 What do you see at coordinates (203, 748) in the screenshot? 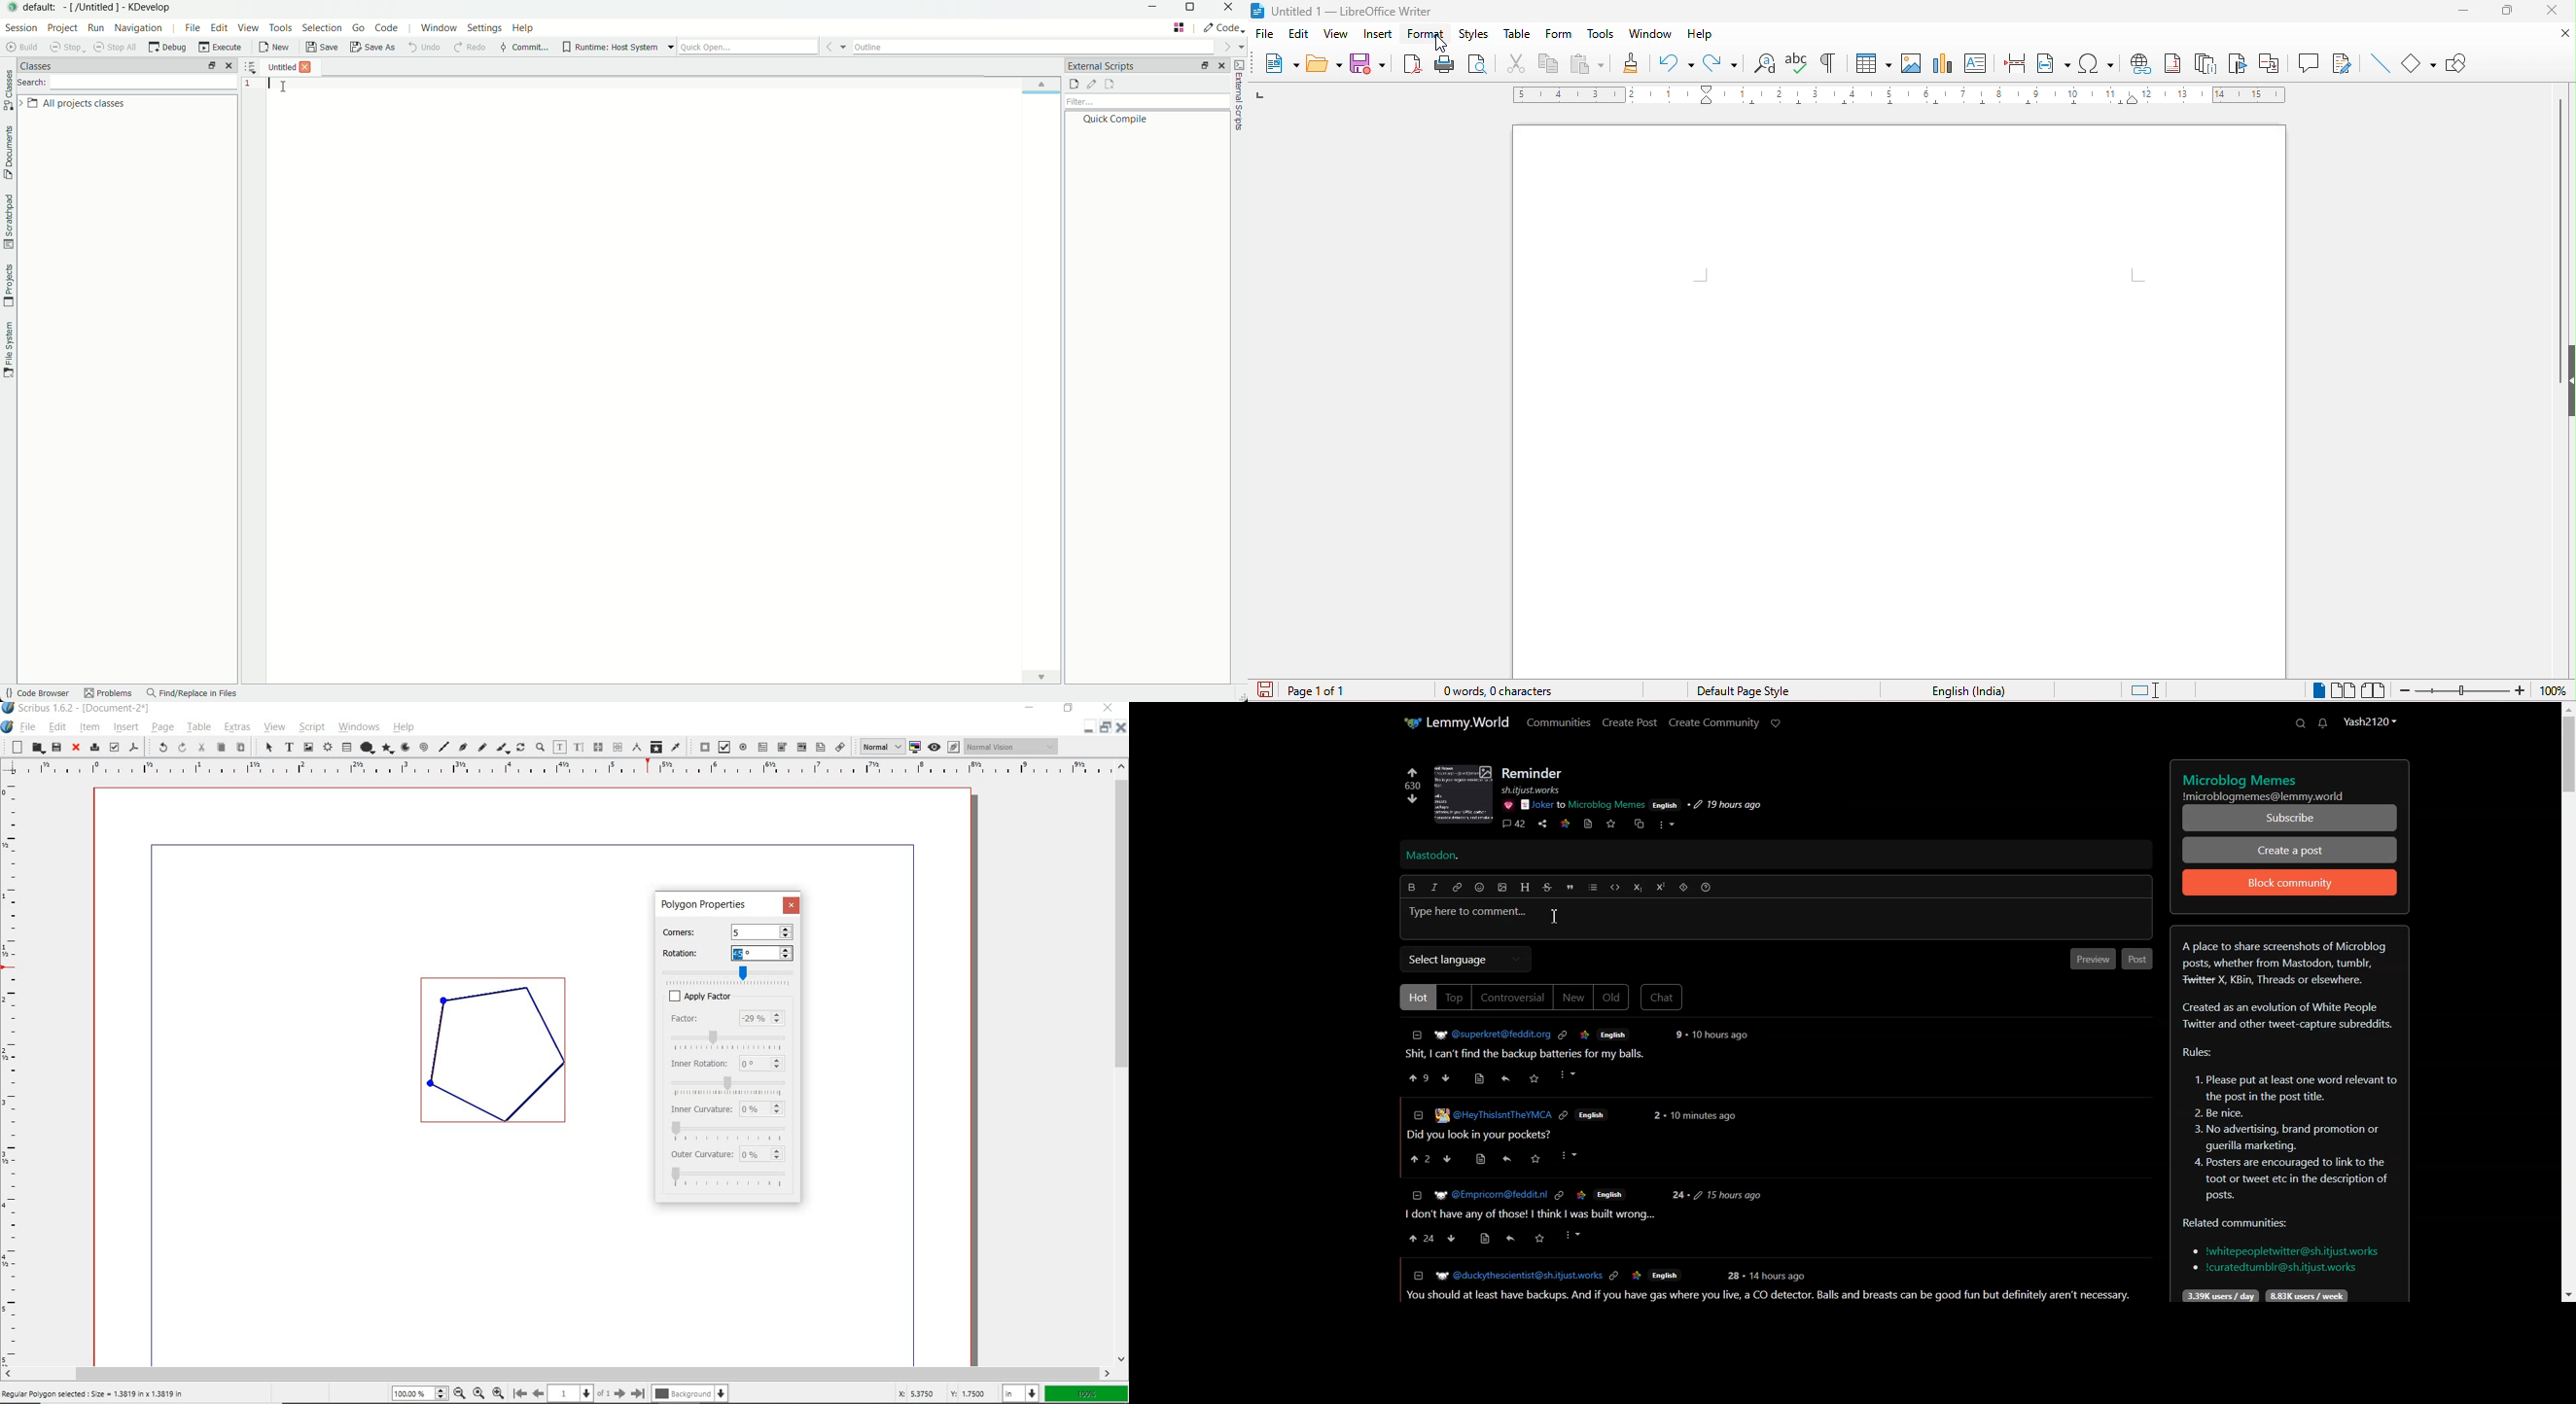
I see `cut` at bounding box center [203, 748].